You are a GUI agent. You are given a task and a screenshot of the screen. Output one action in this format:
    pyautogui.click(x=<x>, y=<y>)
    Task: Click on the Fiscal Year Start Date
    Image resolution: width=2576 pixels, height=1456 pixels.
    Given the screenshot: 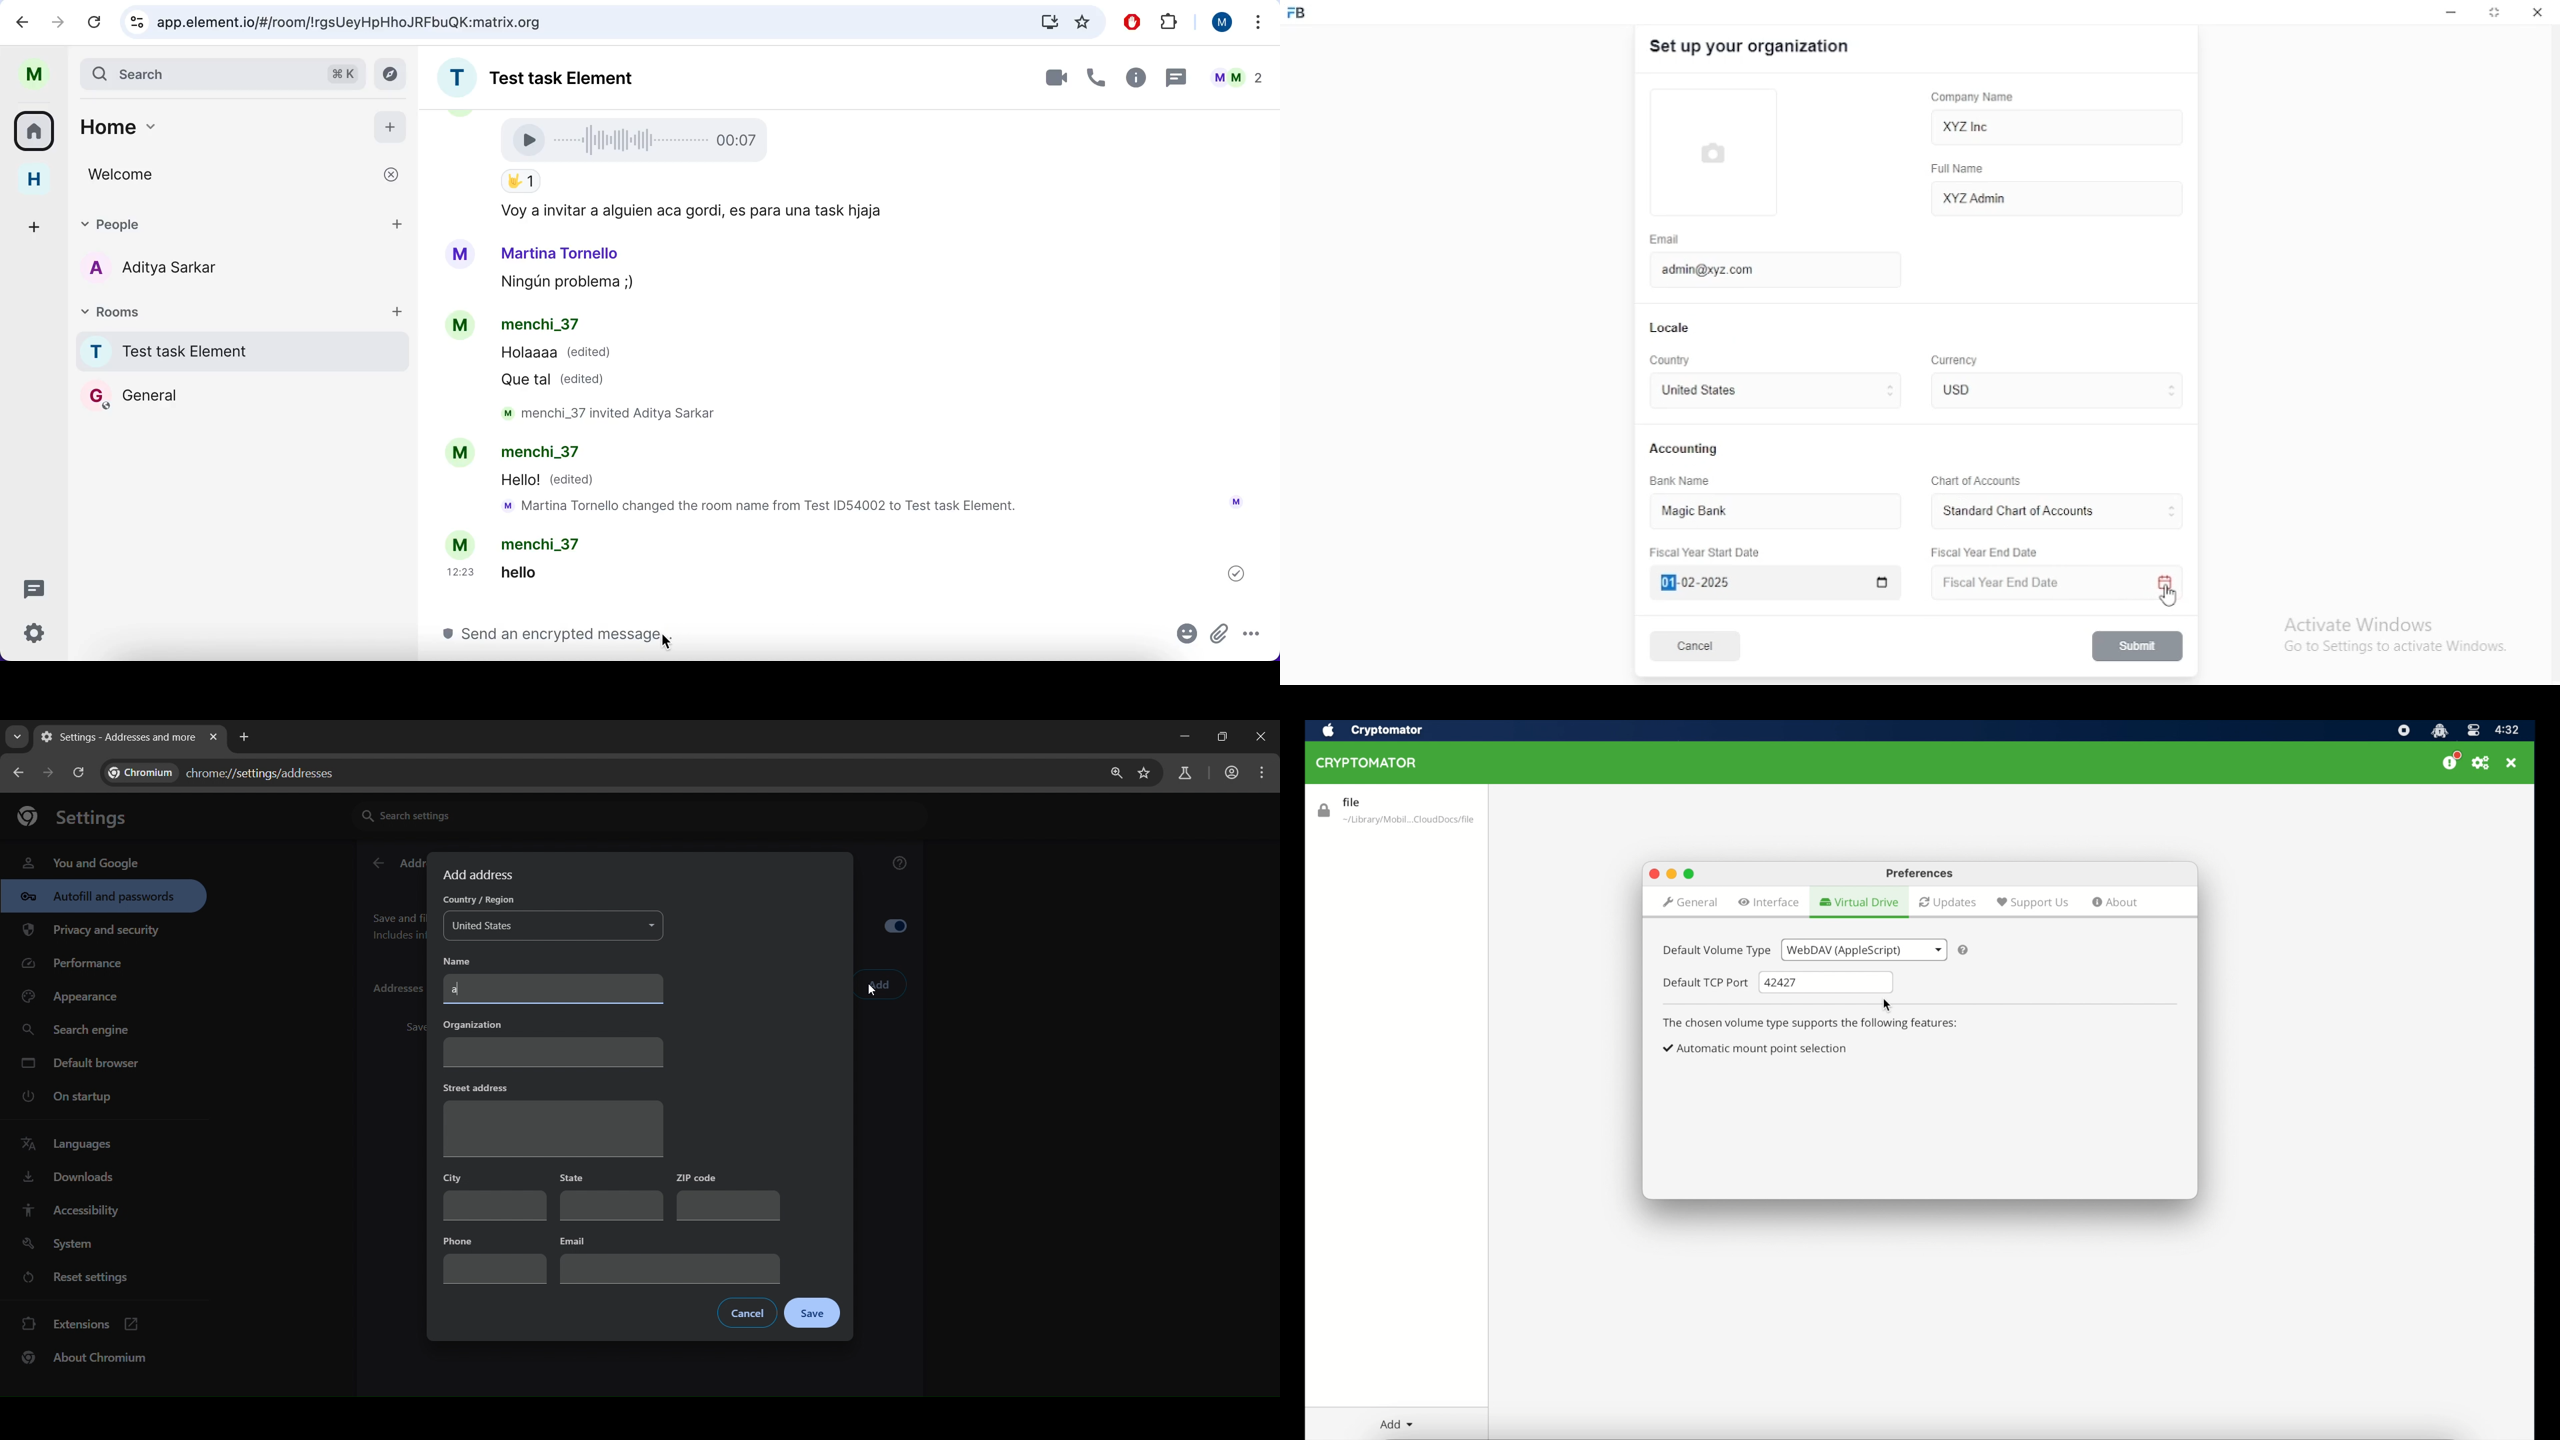 What is the action you would take?
    pyautogui.click(x=1712, y=553)
    